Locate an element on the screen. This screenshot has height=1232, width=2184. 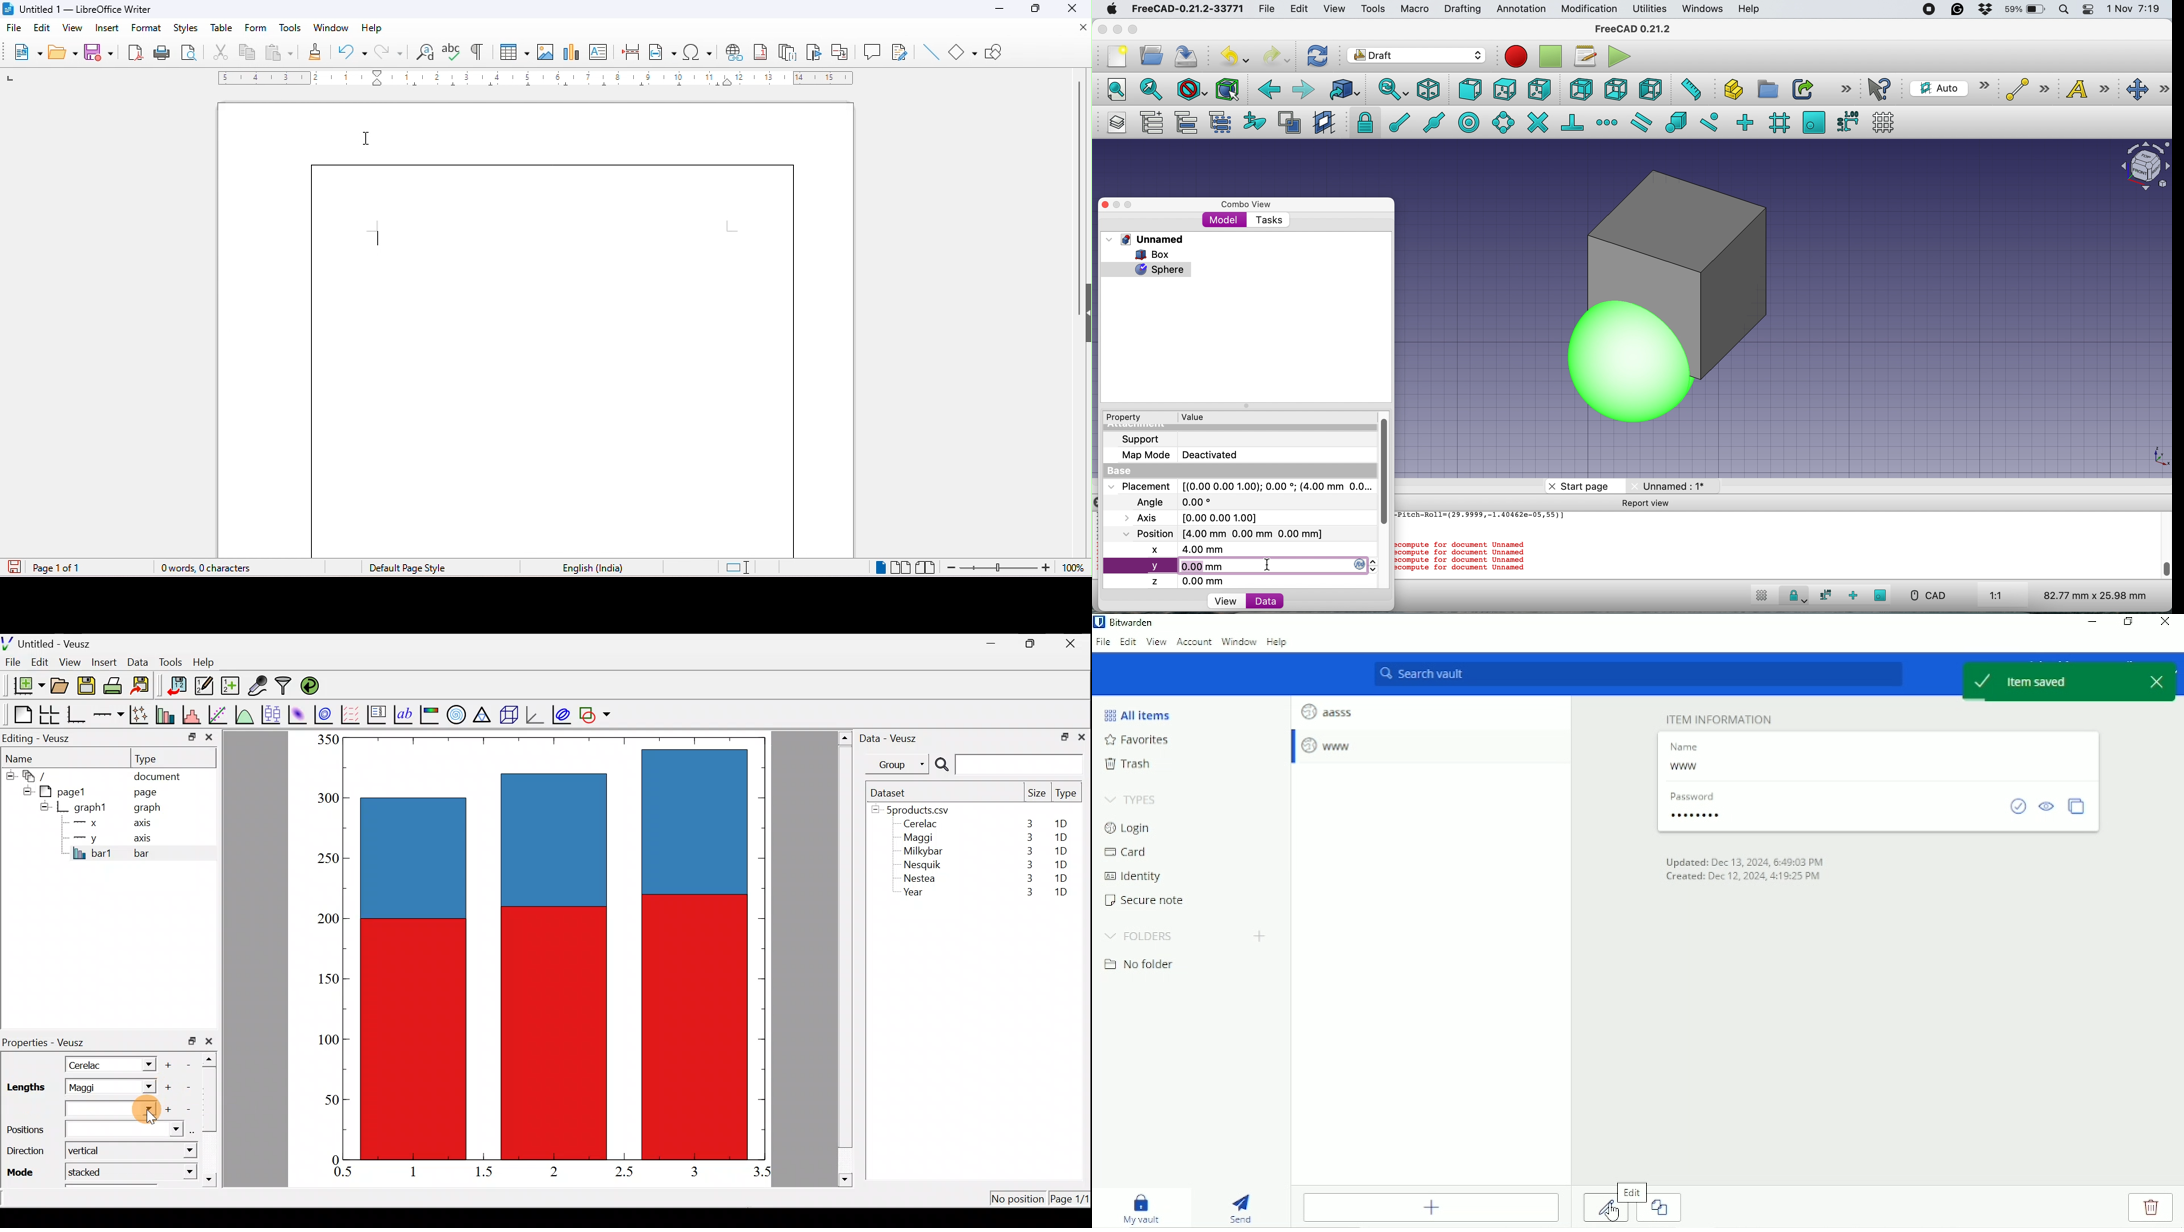
Edit is located at coordinates (1633, 1192).